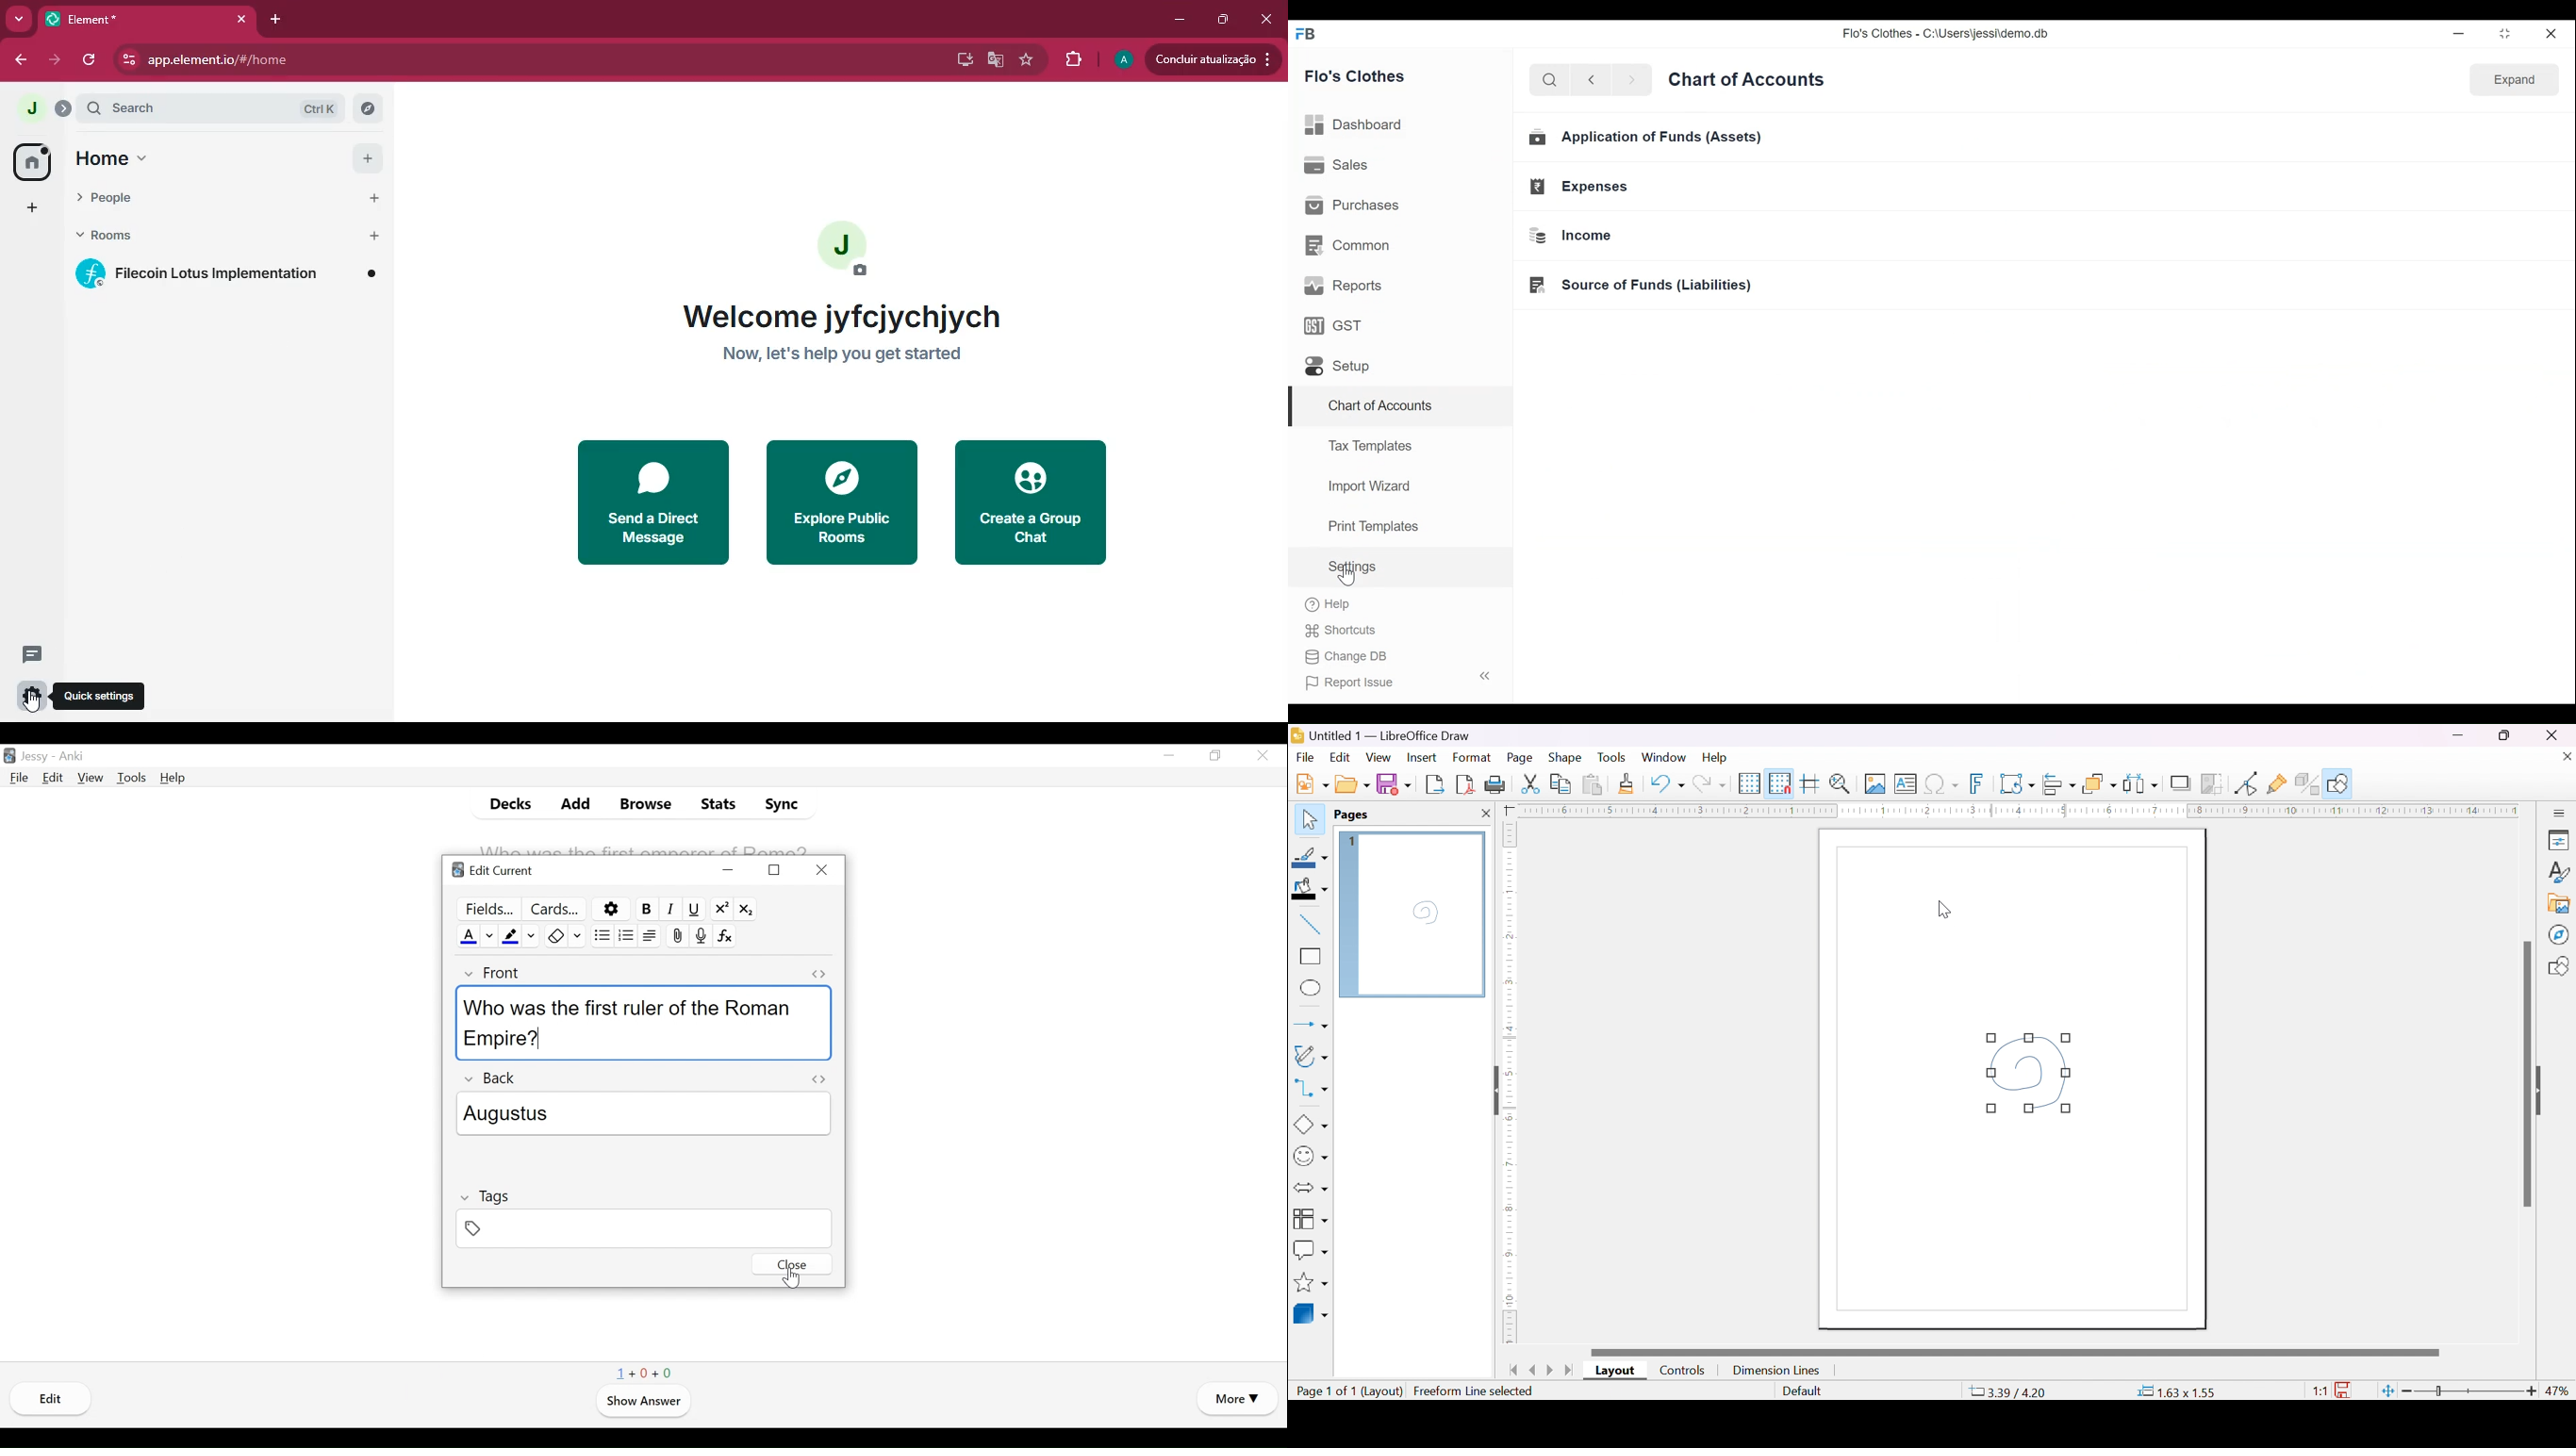 The image size is (2576, 1456). I want to click on insert, so click(1421, 757).